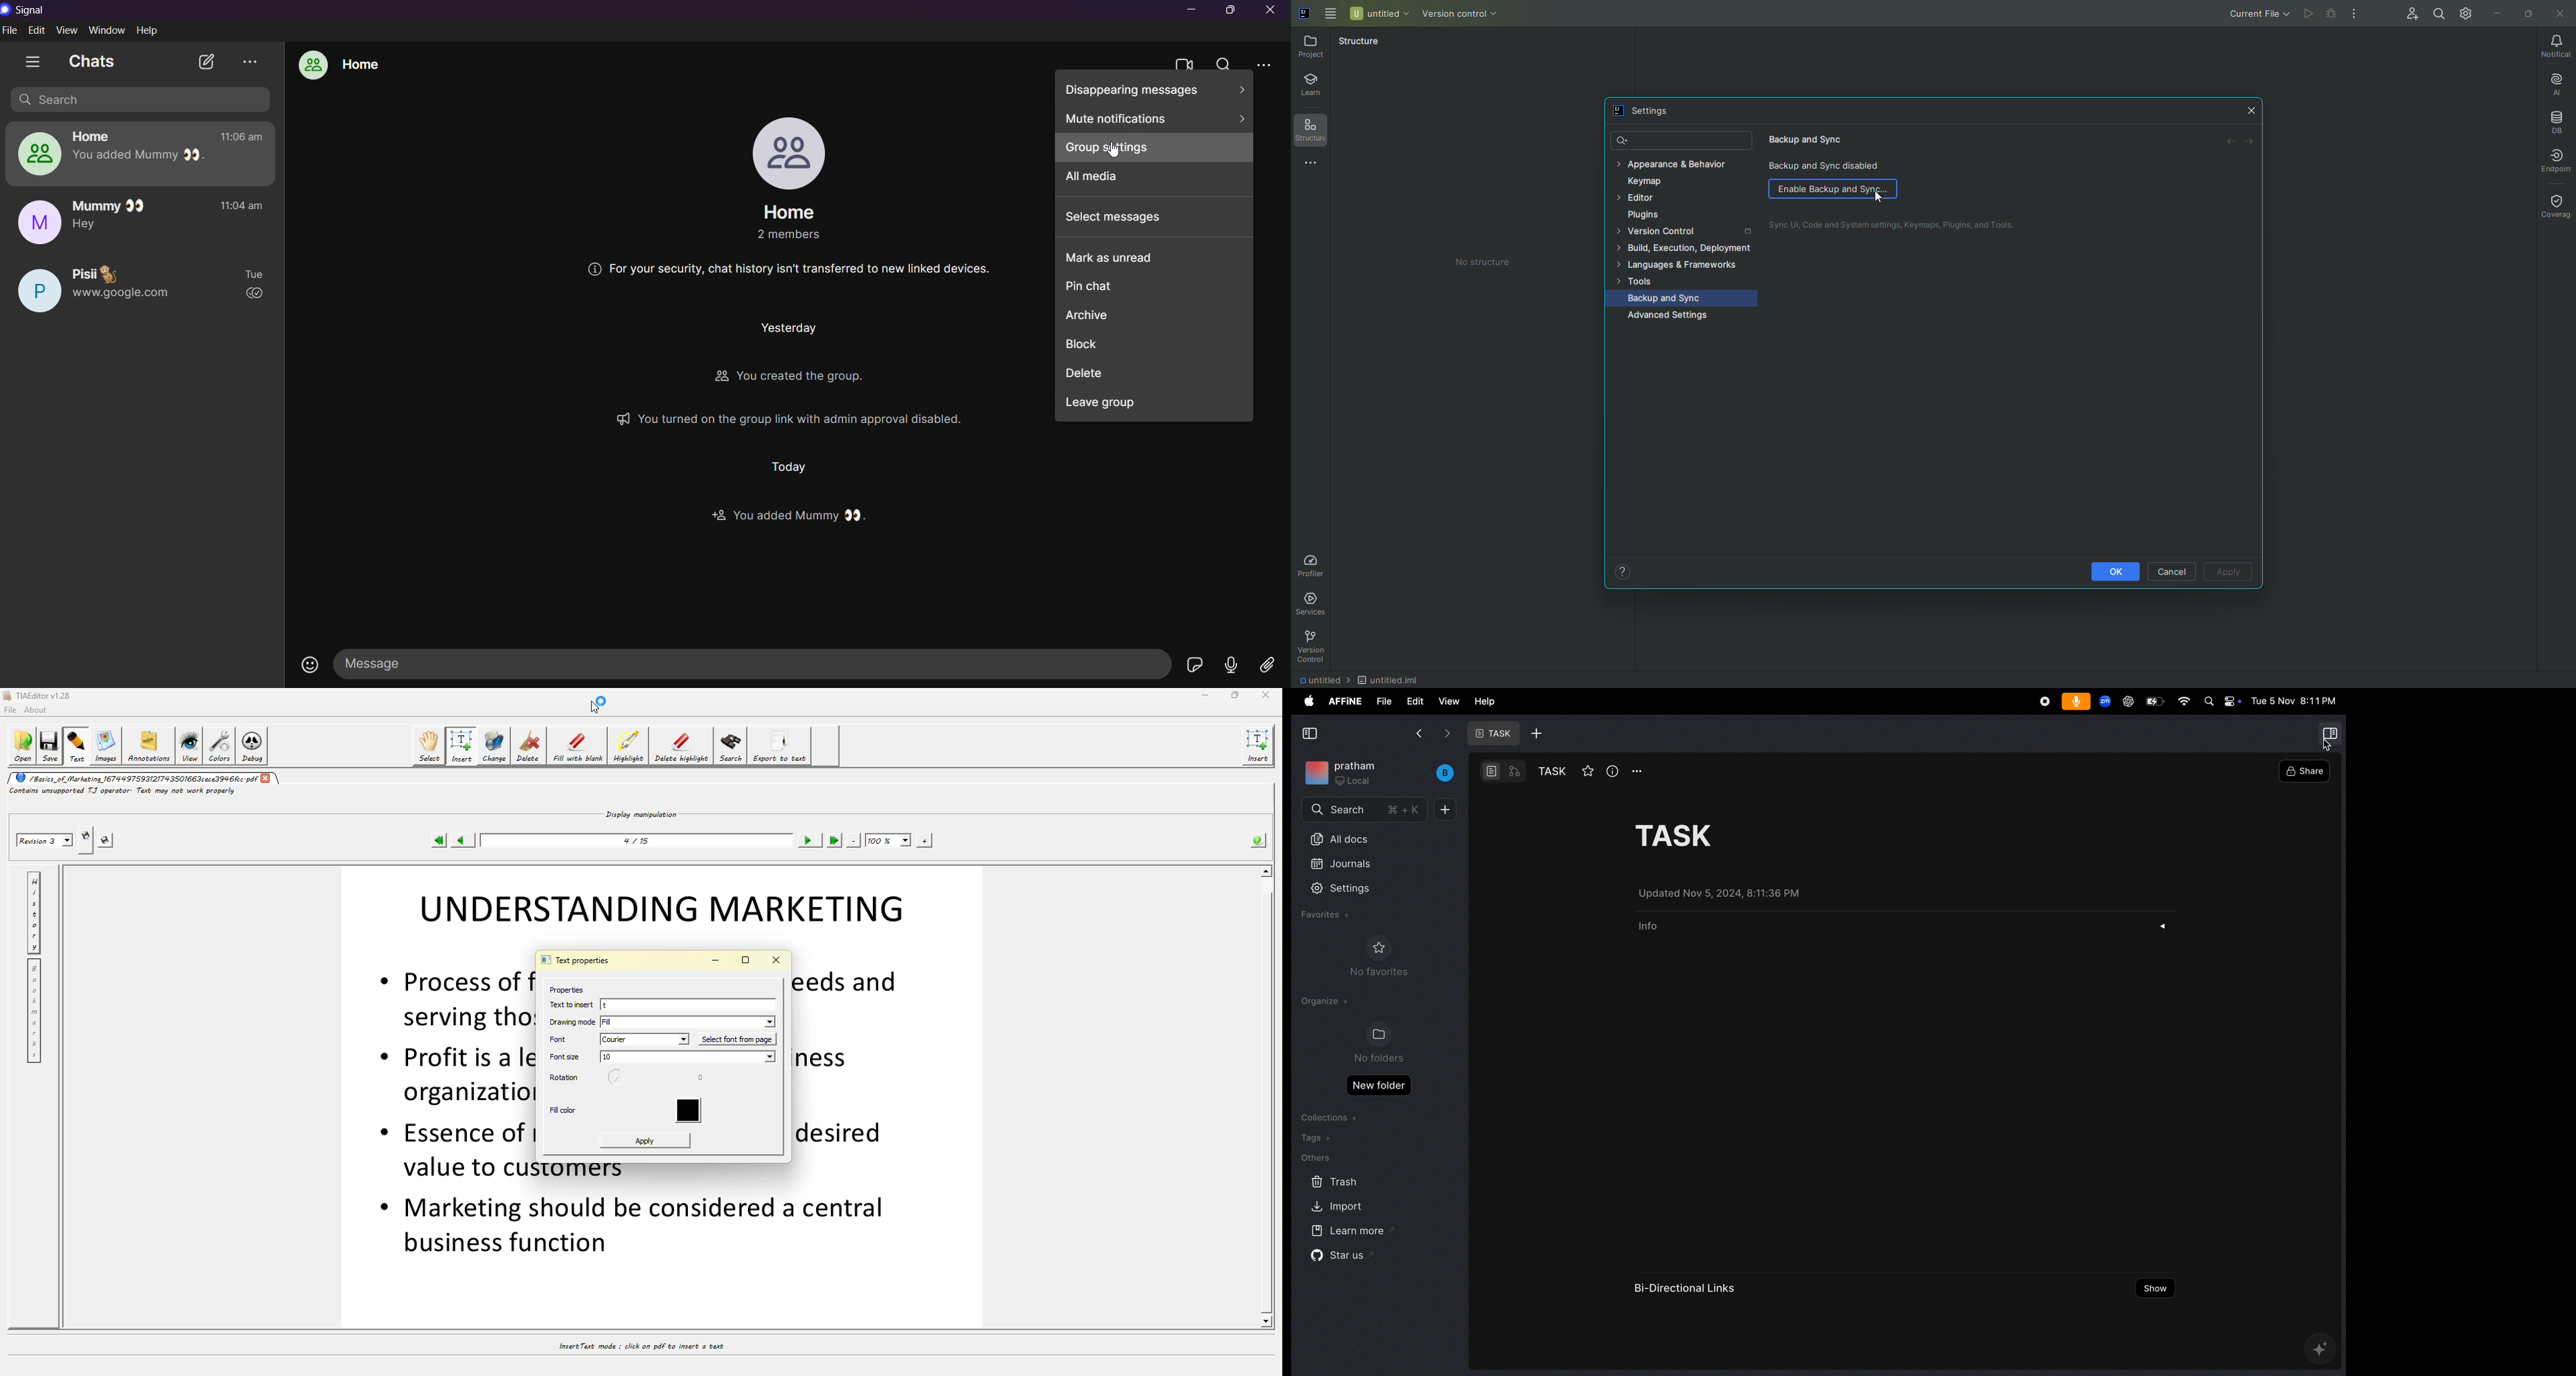  I want to click on doc, so click(1493, 771).